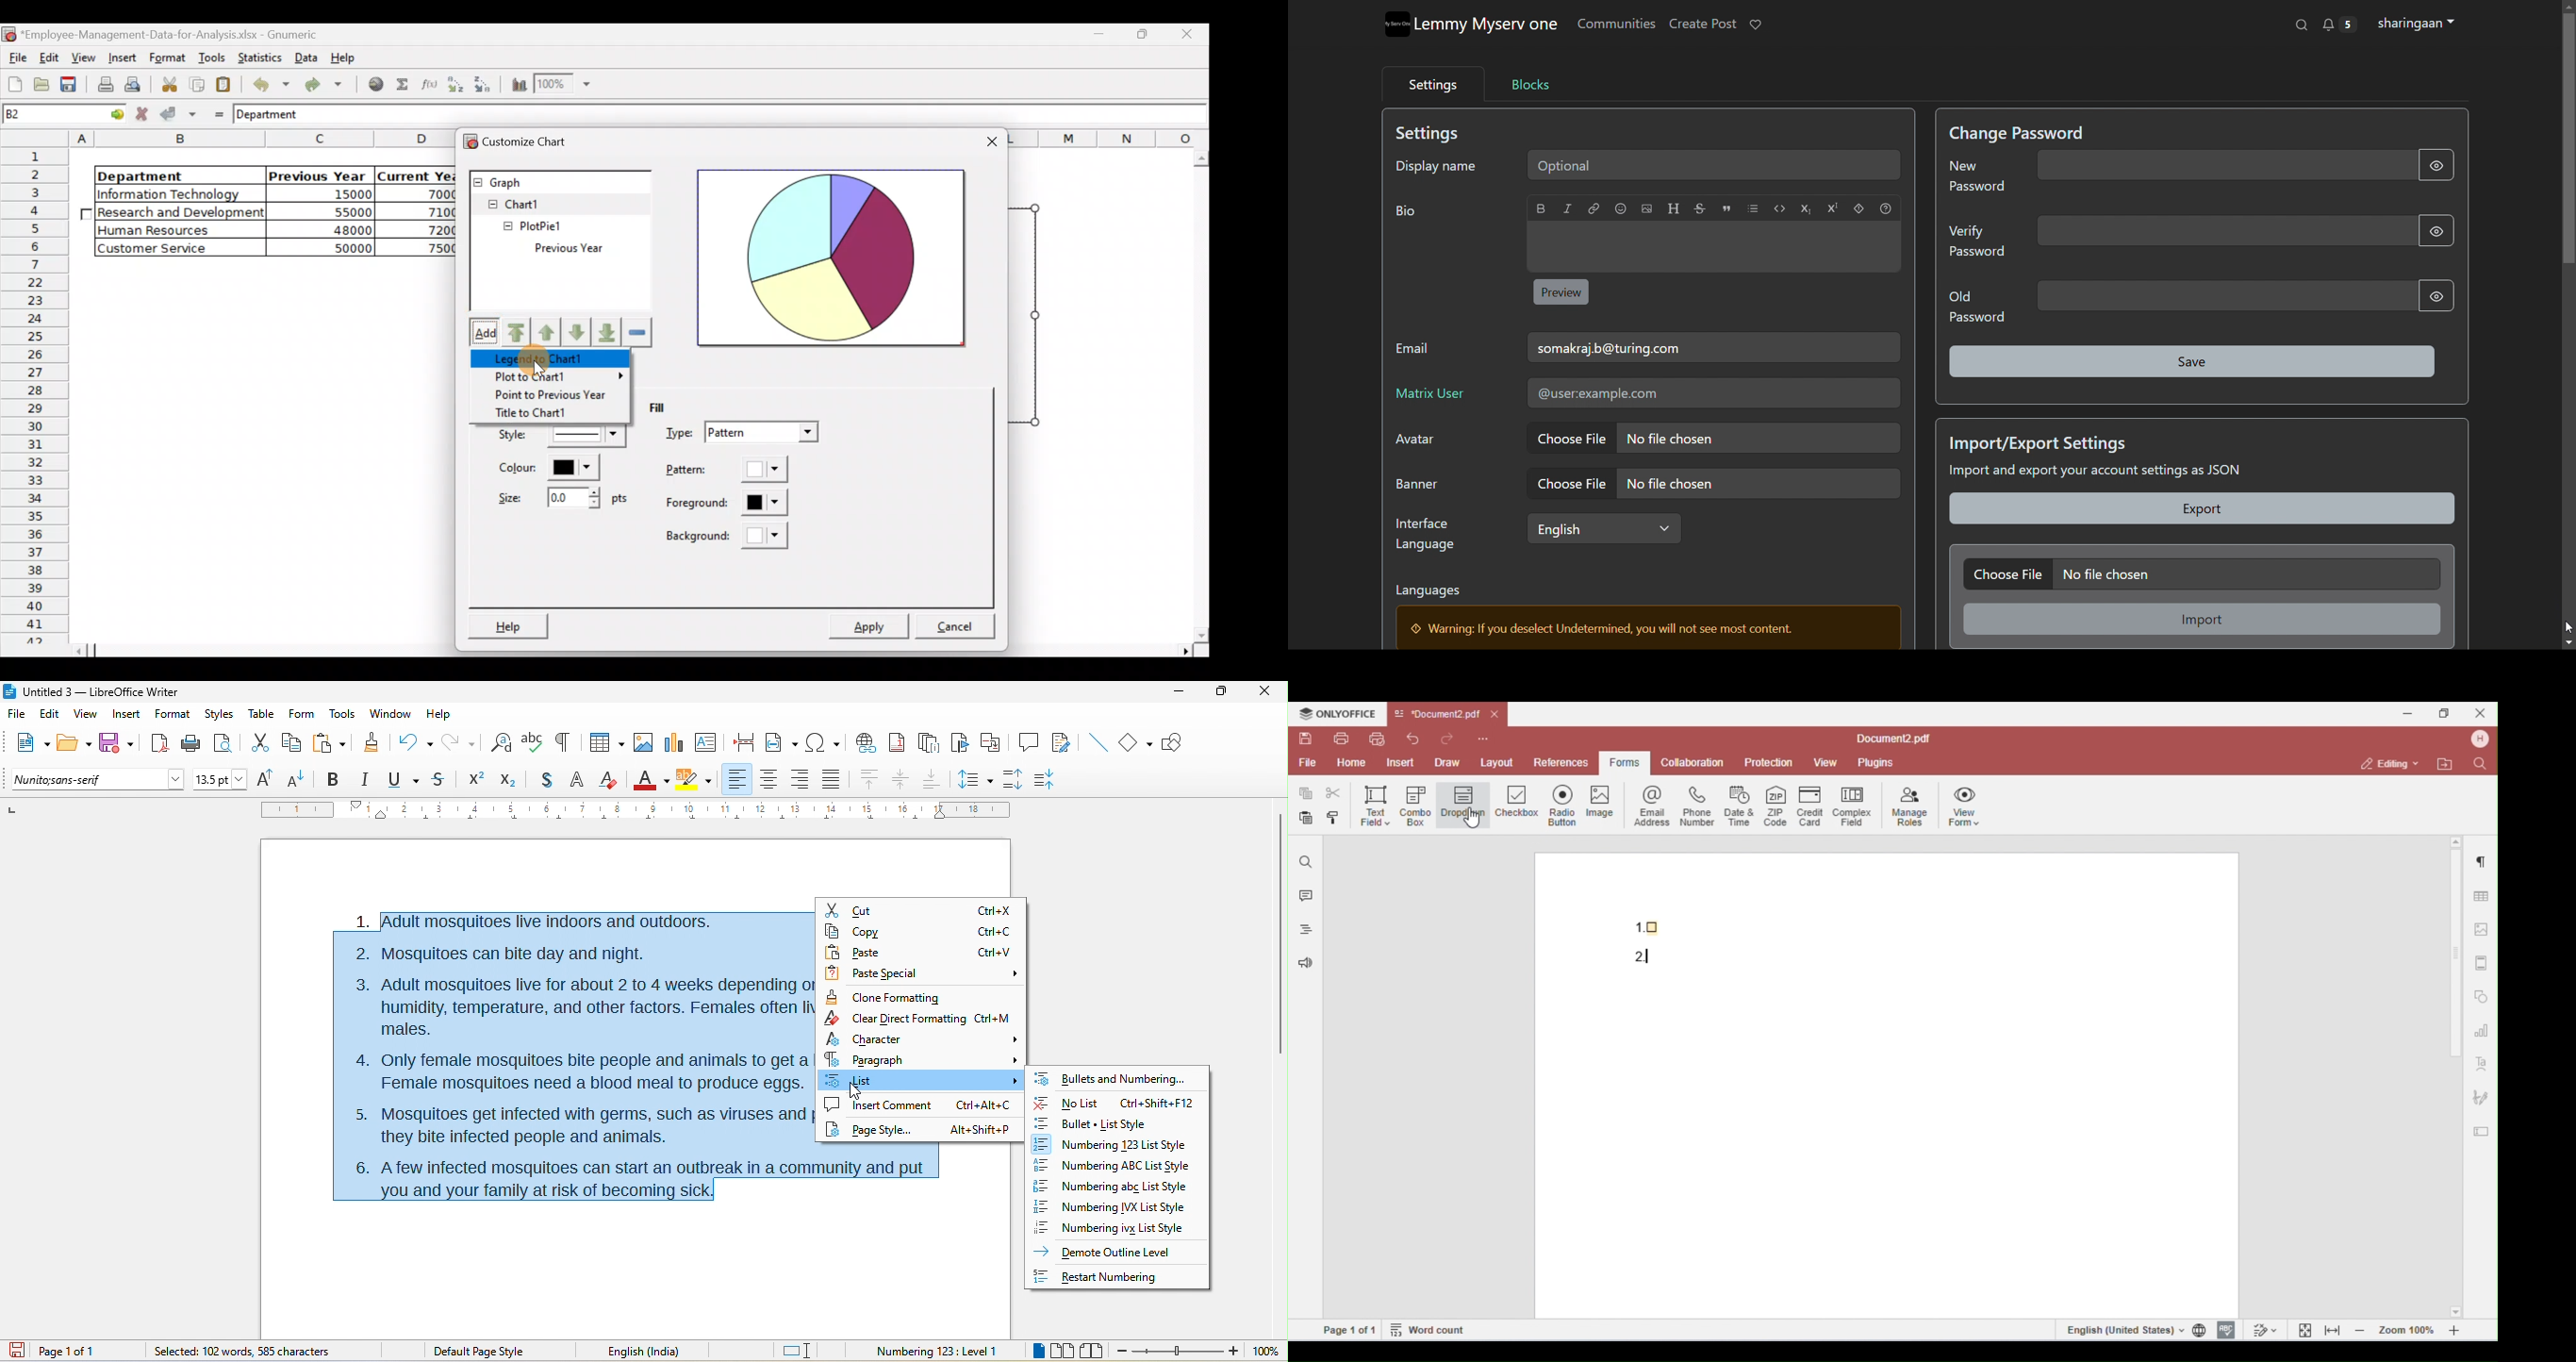 The height and width of the screenshot is (1372, 2576). Describe the element at coordinates (1715, 347) in the screenshot. I see `email` at that location.